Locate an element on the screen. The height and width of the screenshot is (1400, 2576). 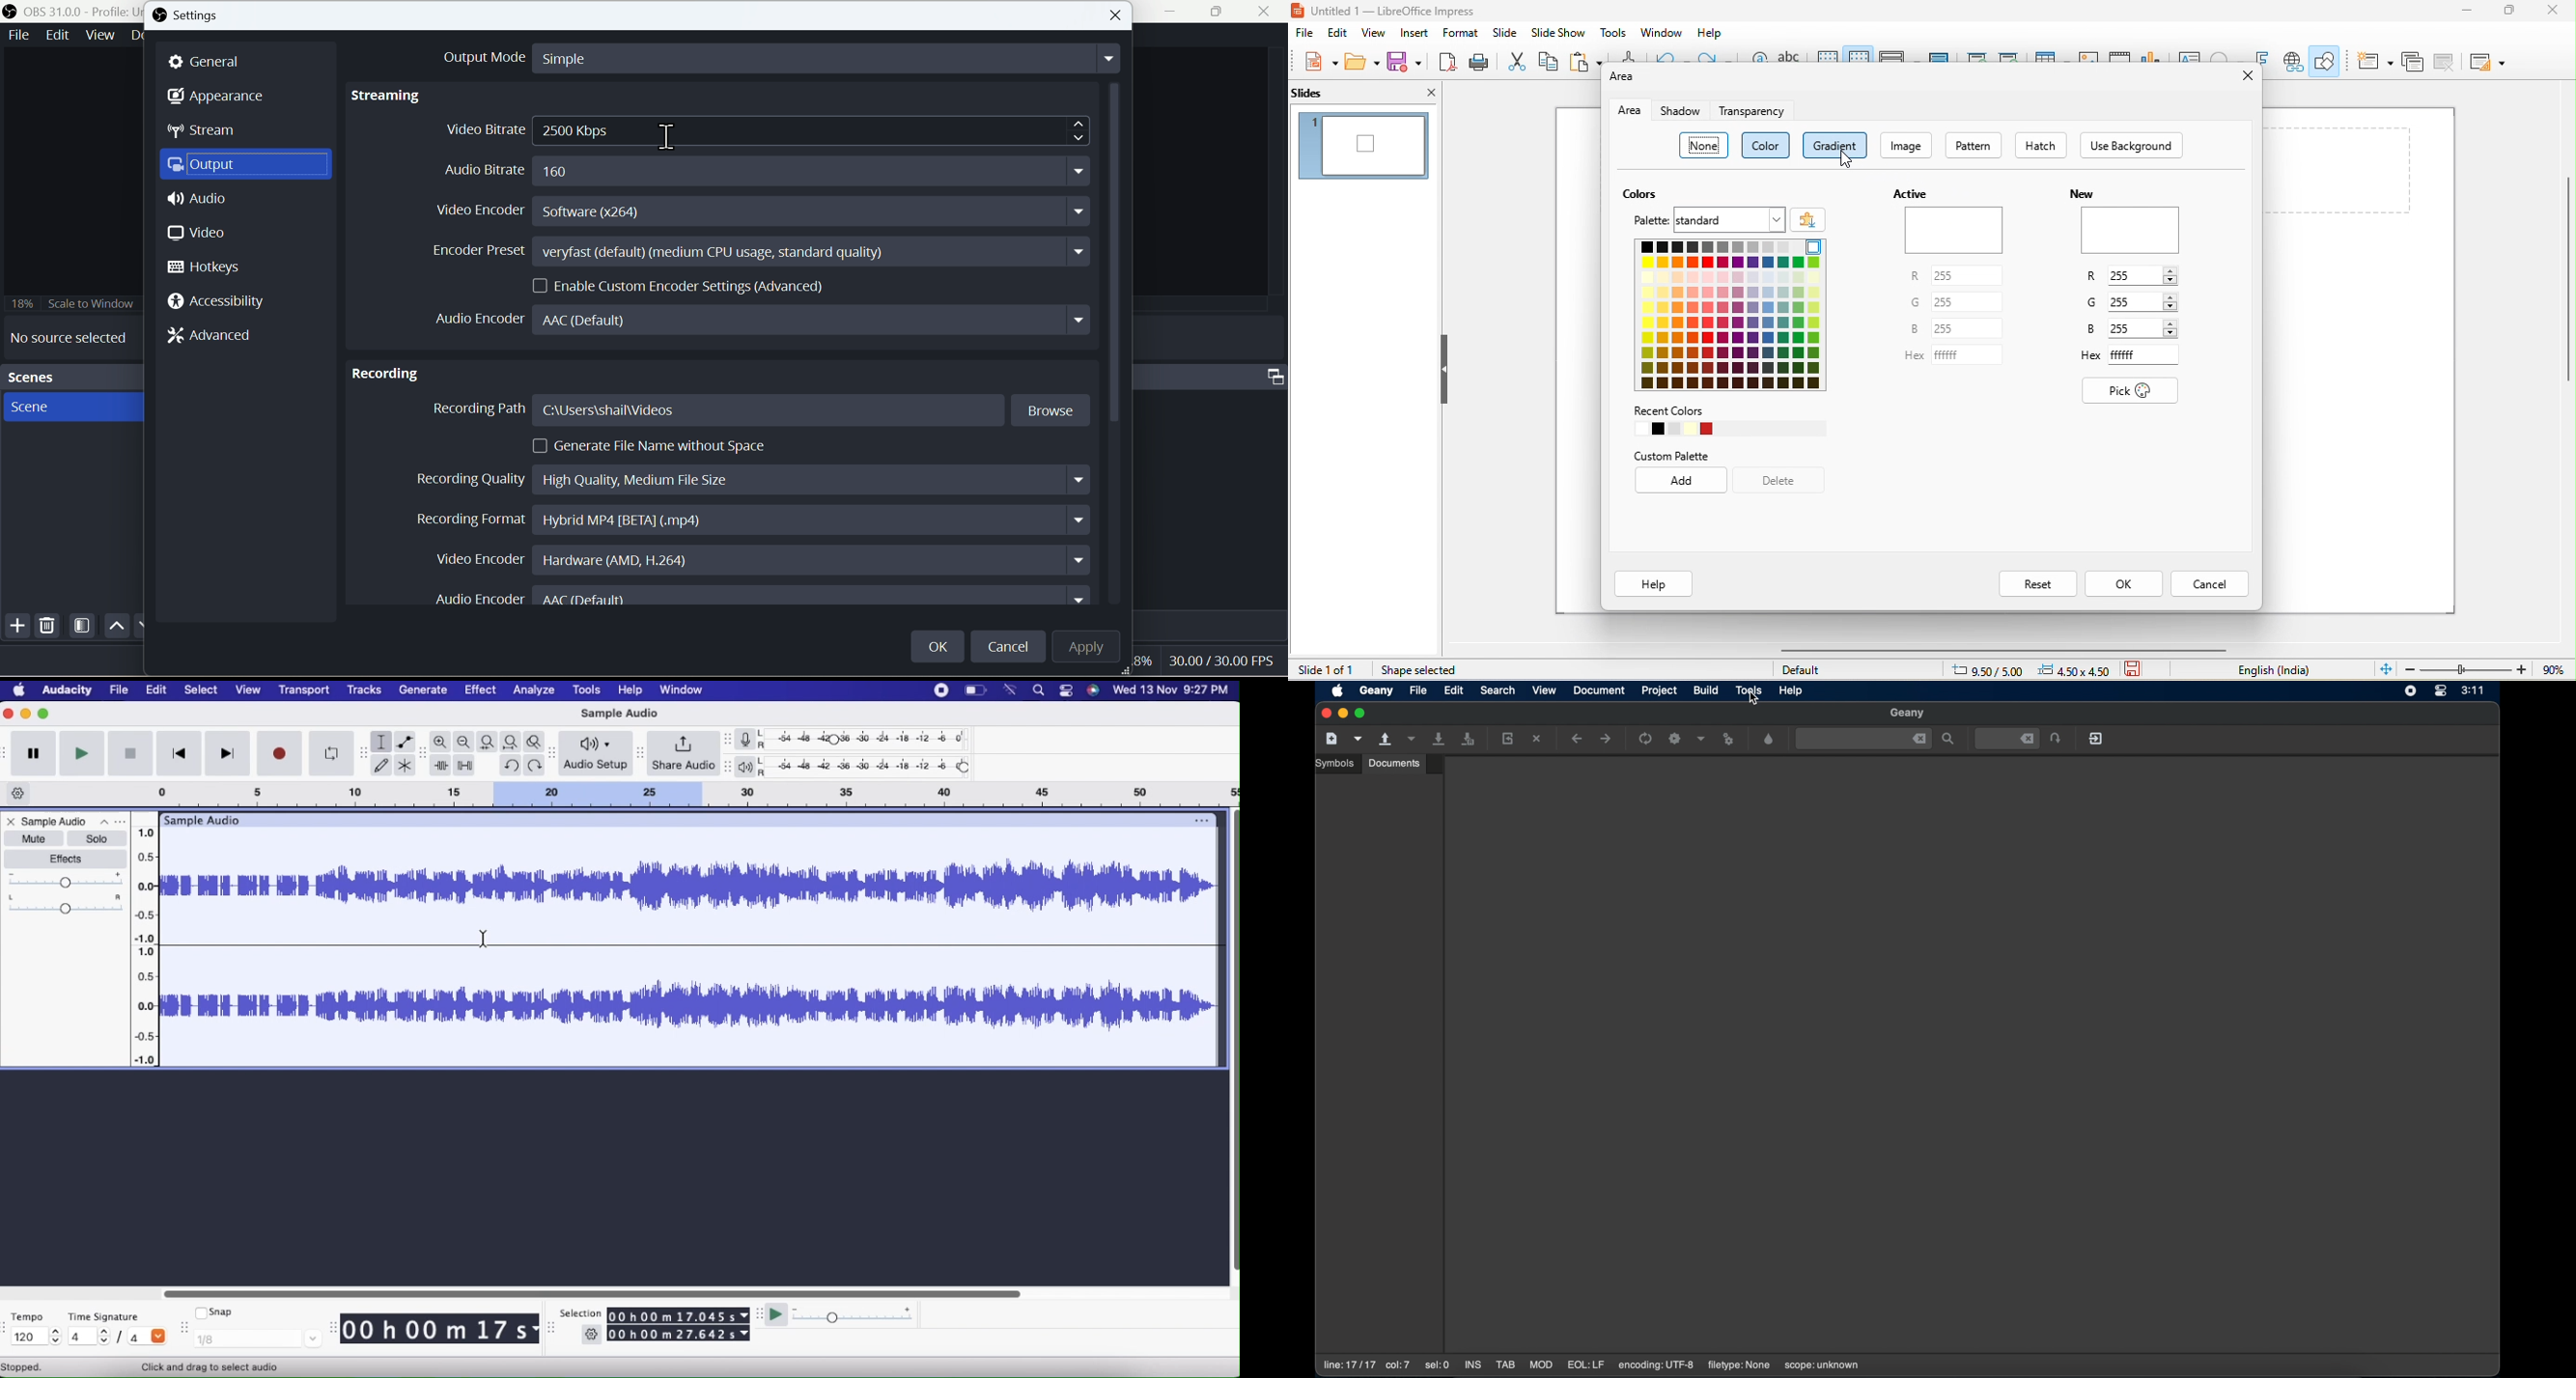
pattern is located at coordinates (1976, 146).